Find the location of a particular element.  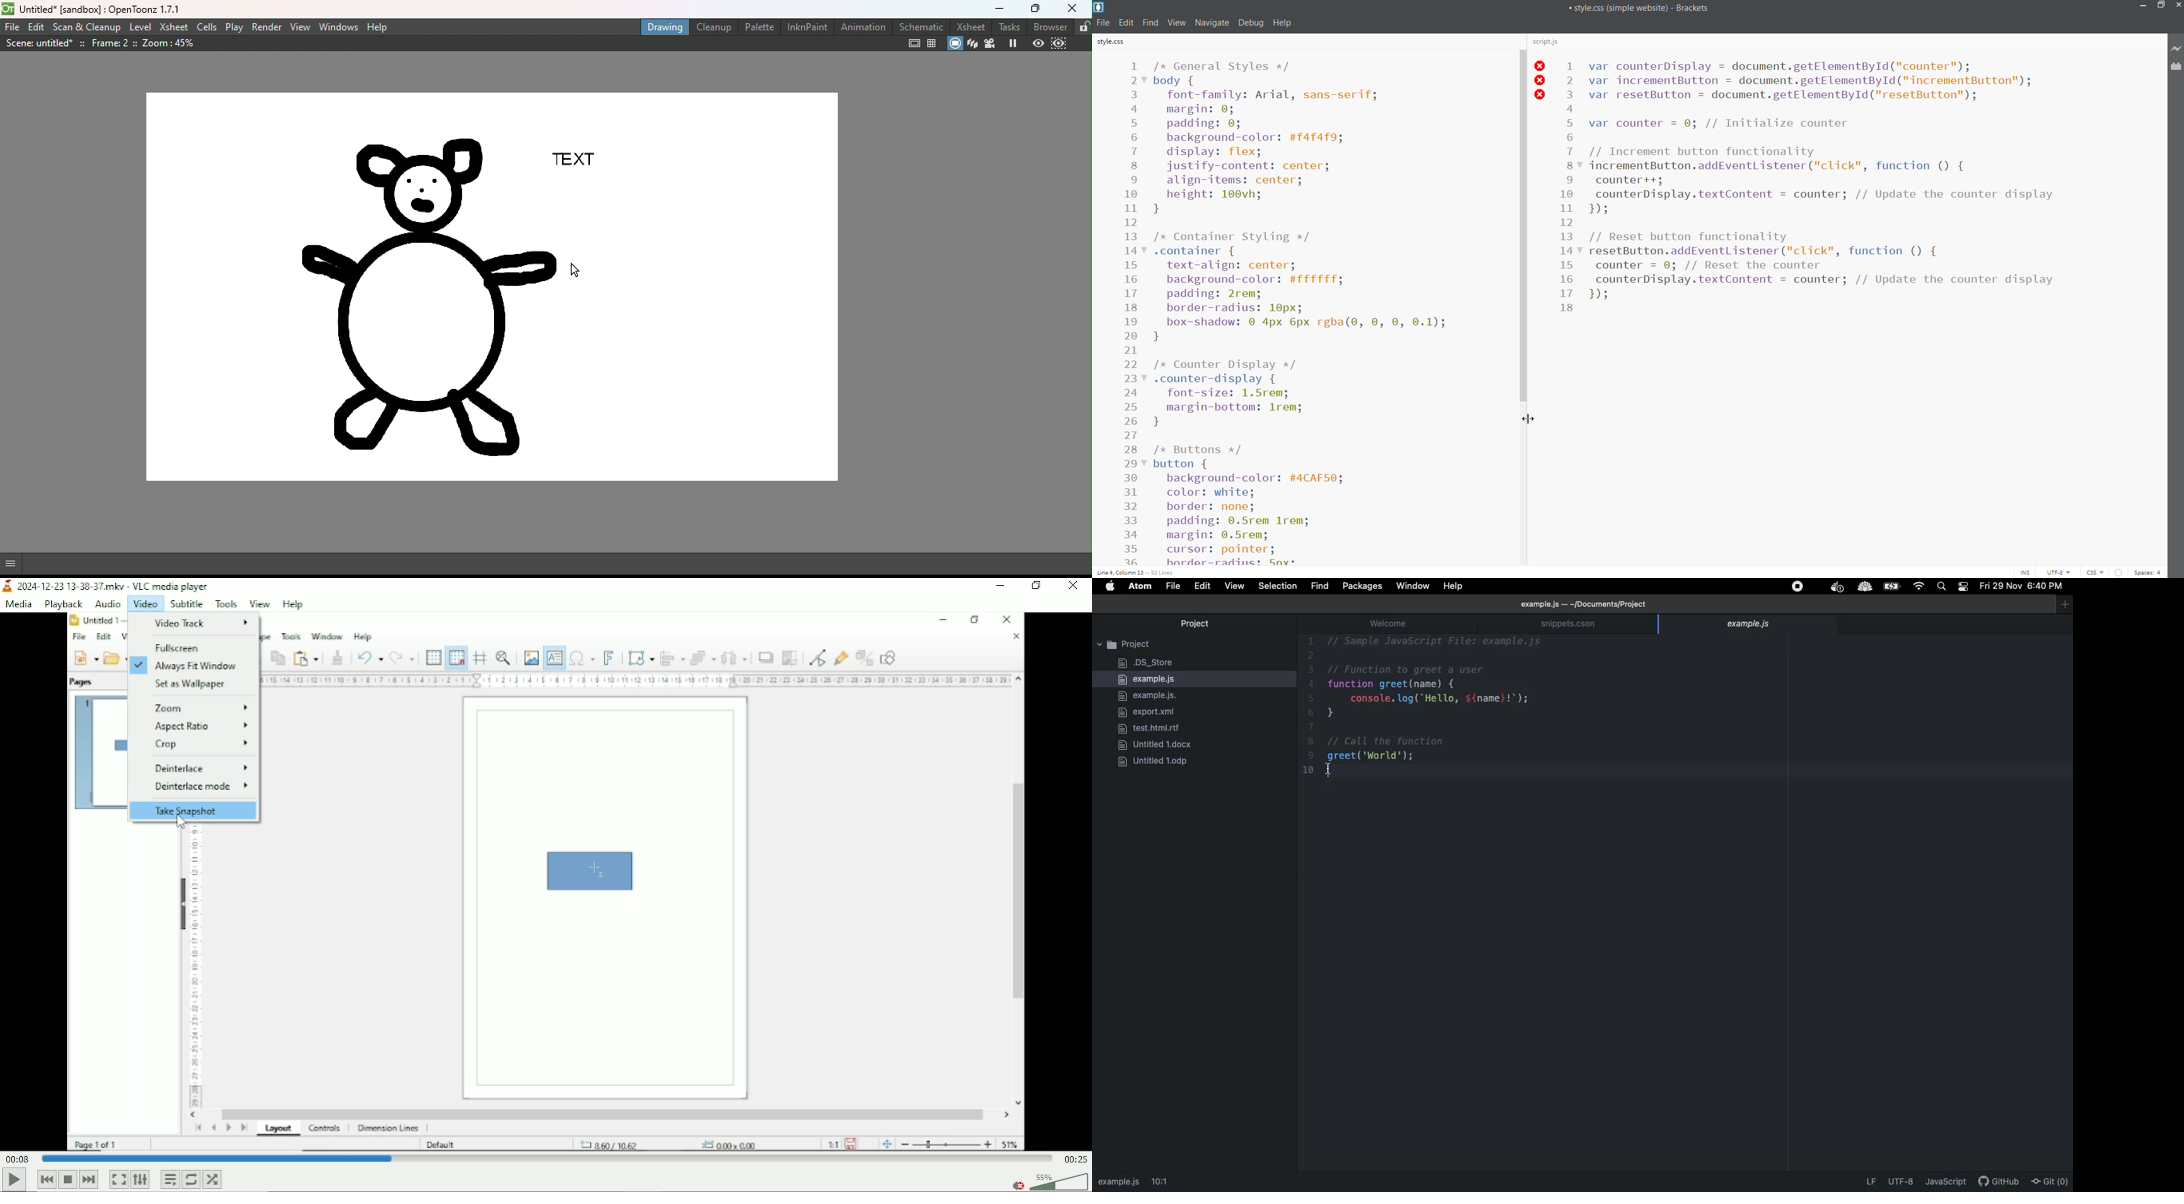

Internet is located at coordinates (1919, 586).